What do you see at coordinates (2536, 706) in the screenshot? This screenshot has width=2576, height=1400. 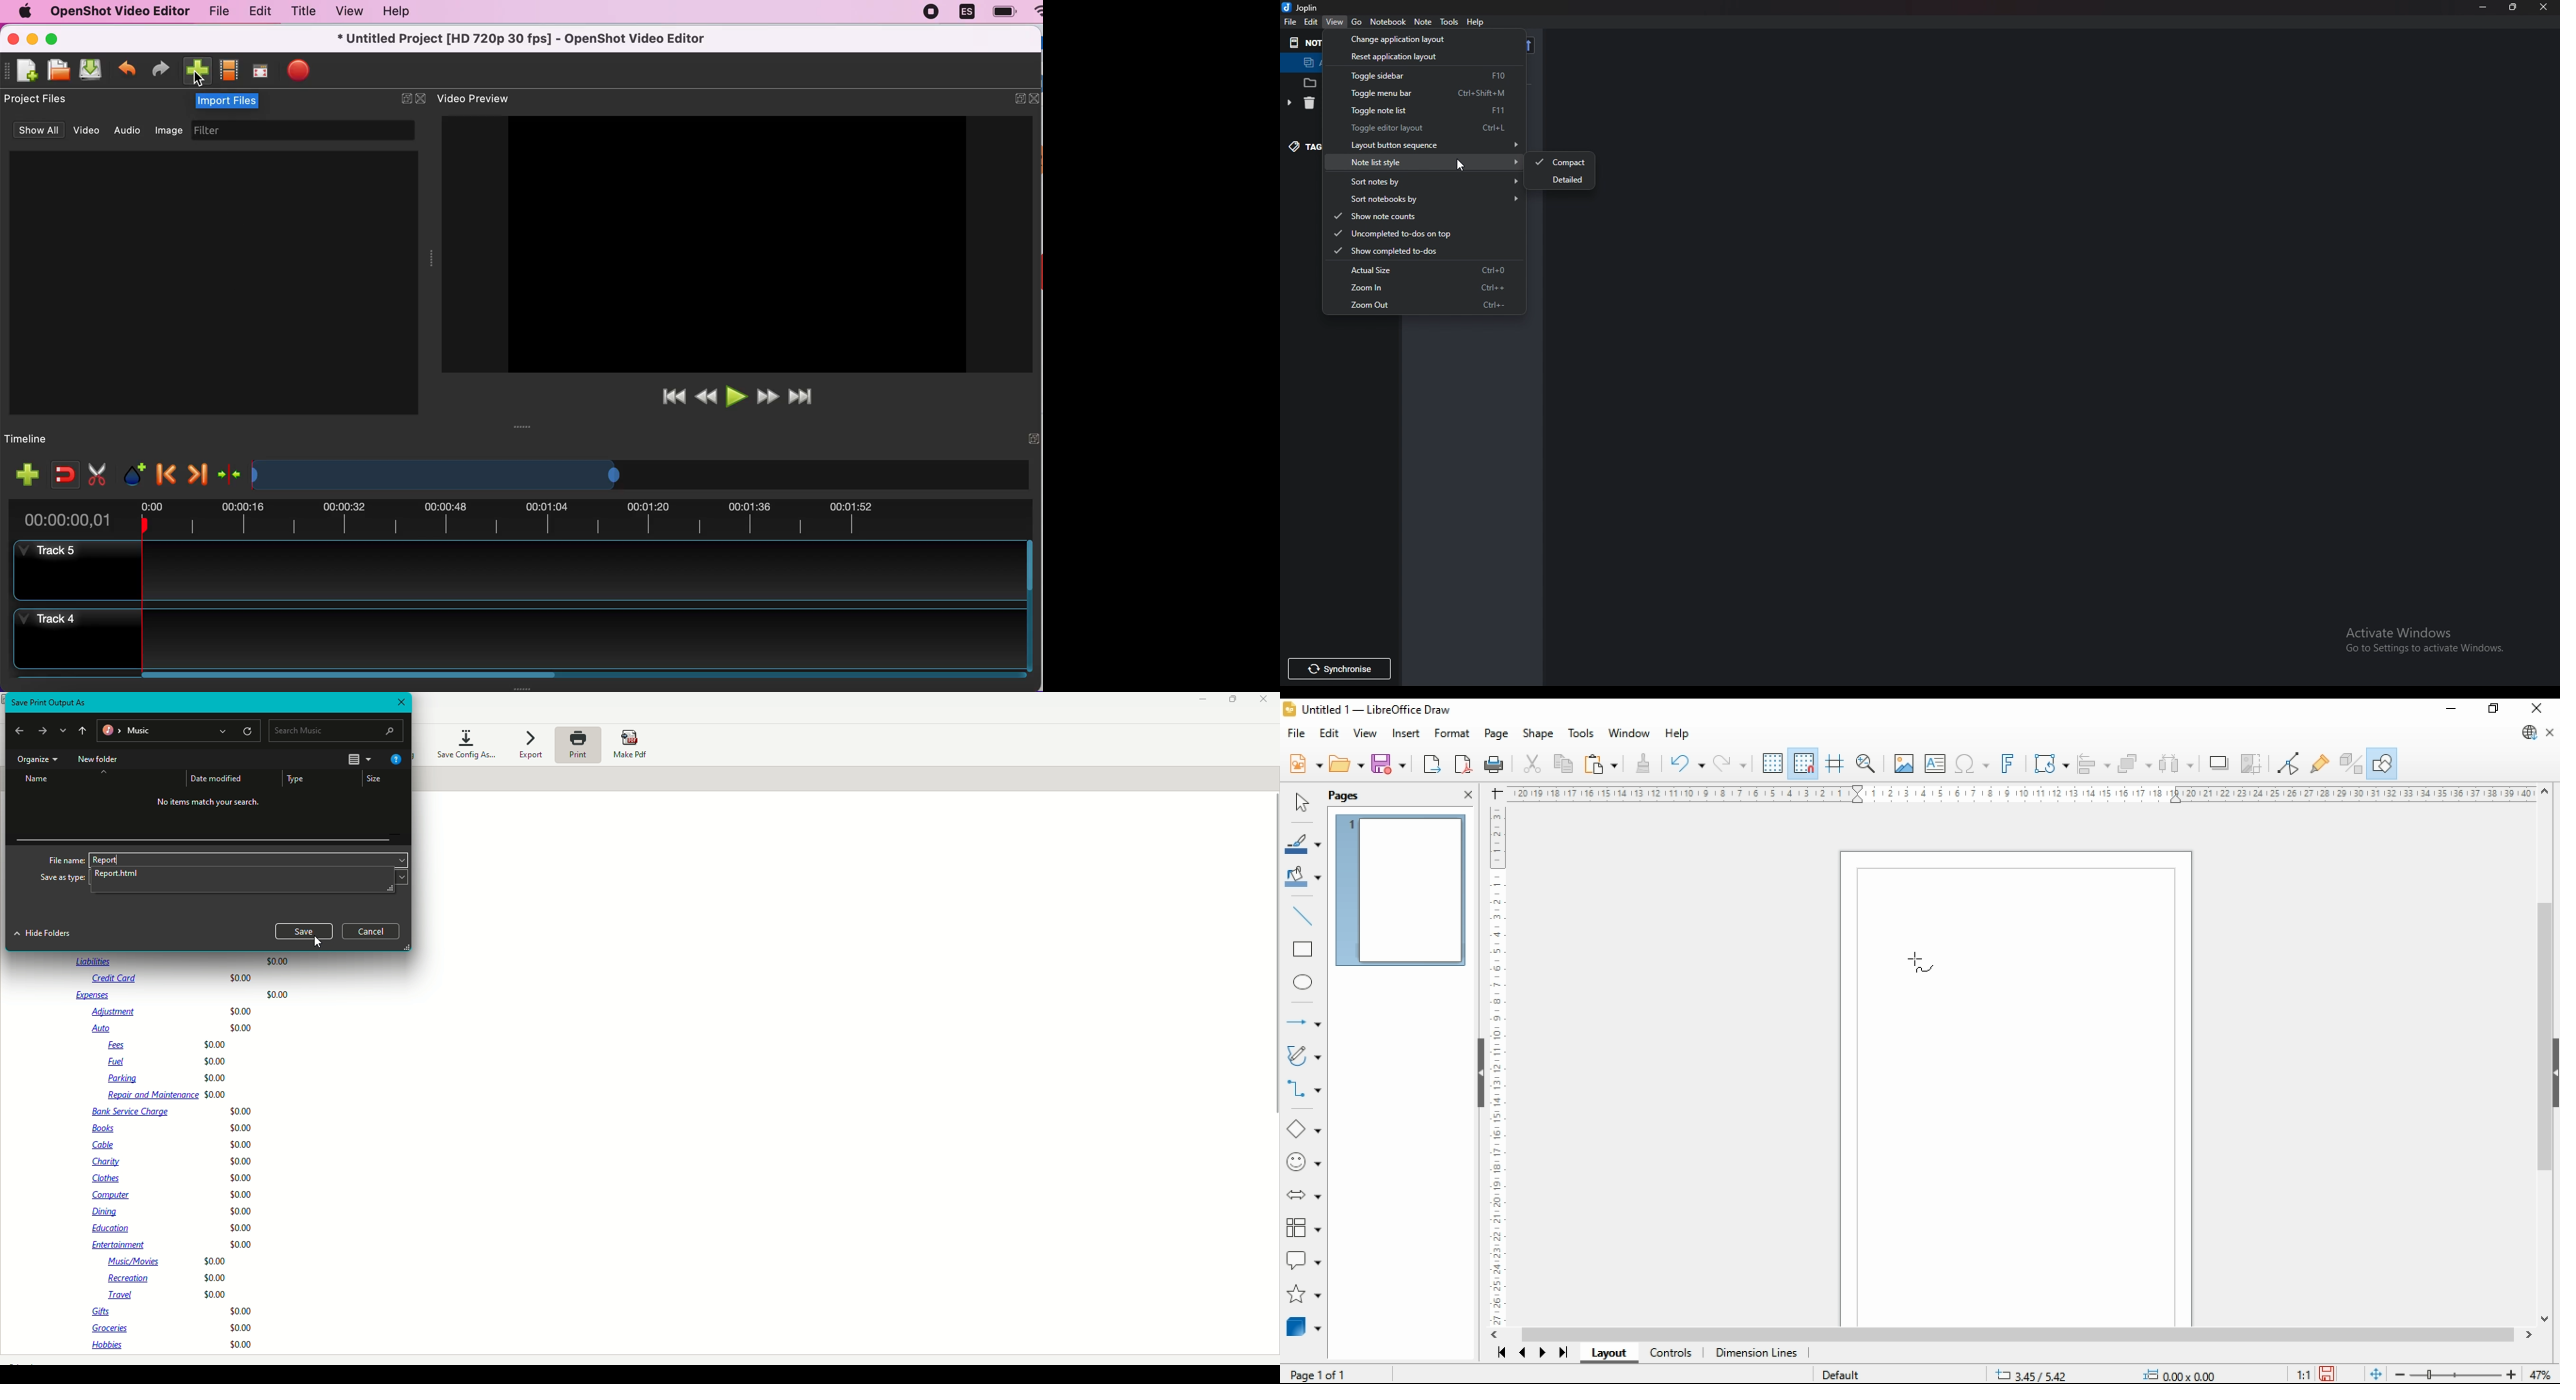 I see `close window` at bounding box center [2536, 706].